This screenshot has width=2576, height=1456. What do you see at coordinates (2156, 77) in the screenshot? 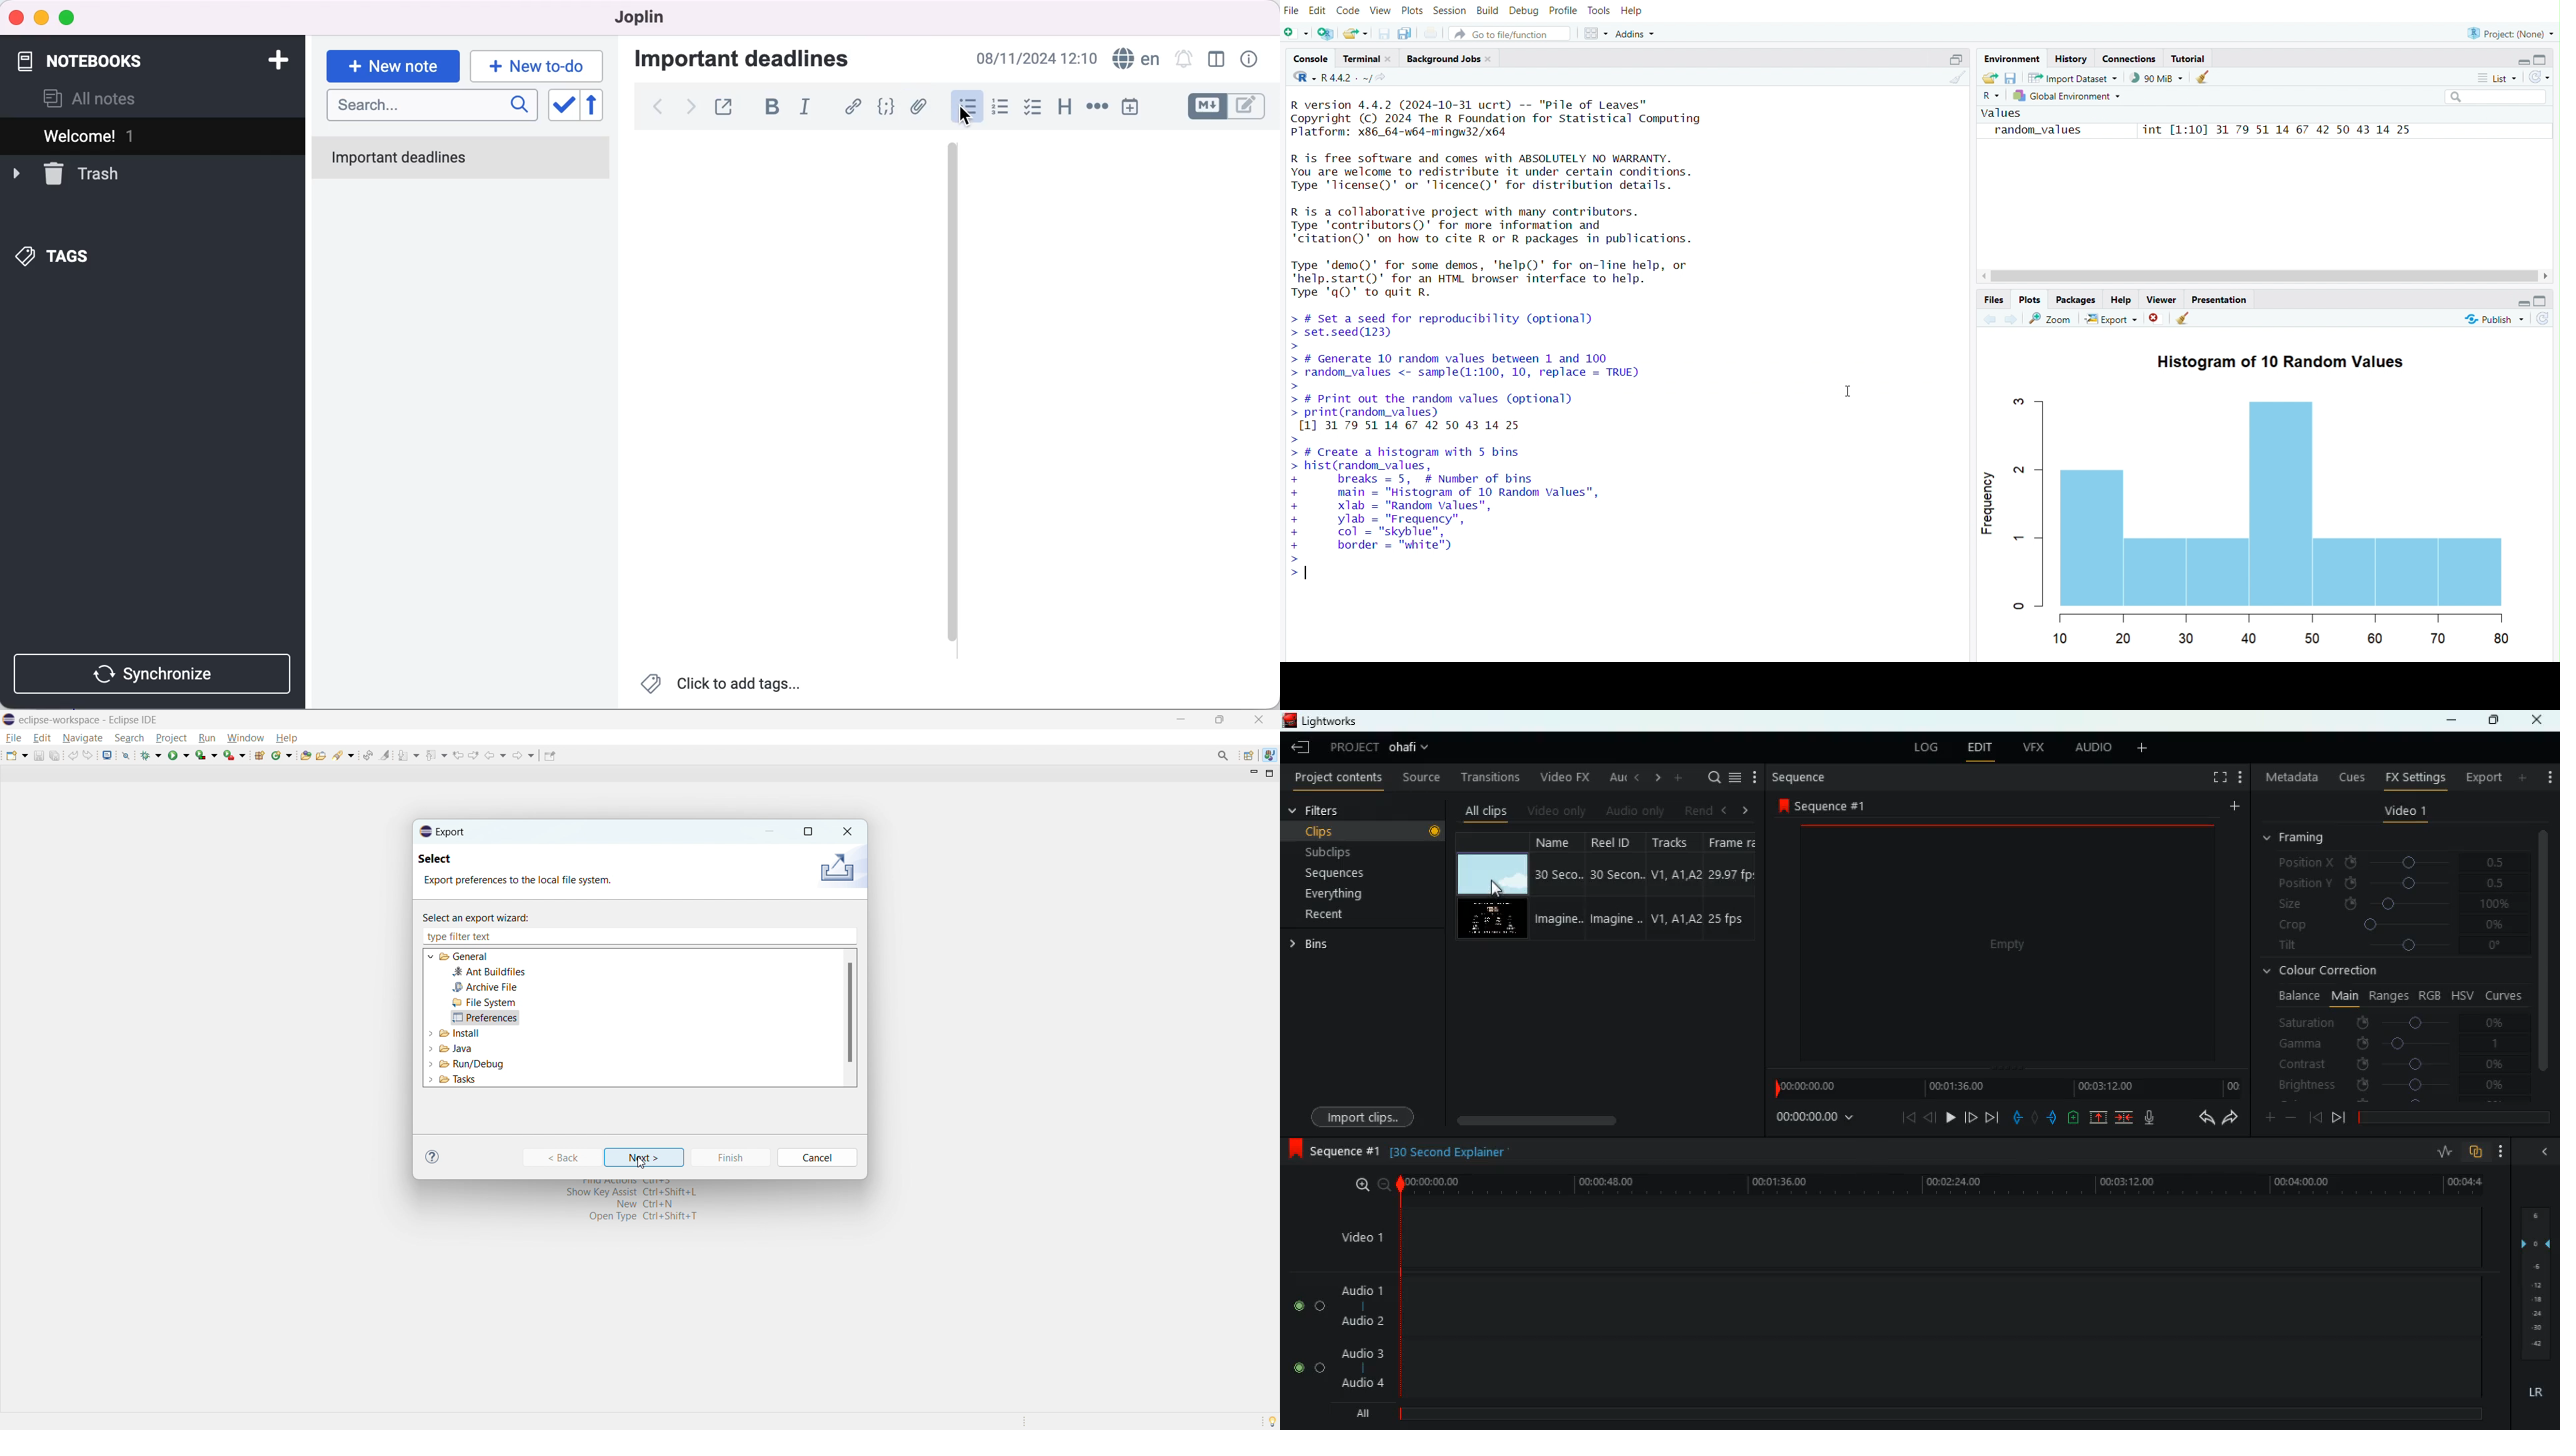
I see `88 MiB` at bounding box center [2156, 77].